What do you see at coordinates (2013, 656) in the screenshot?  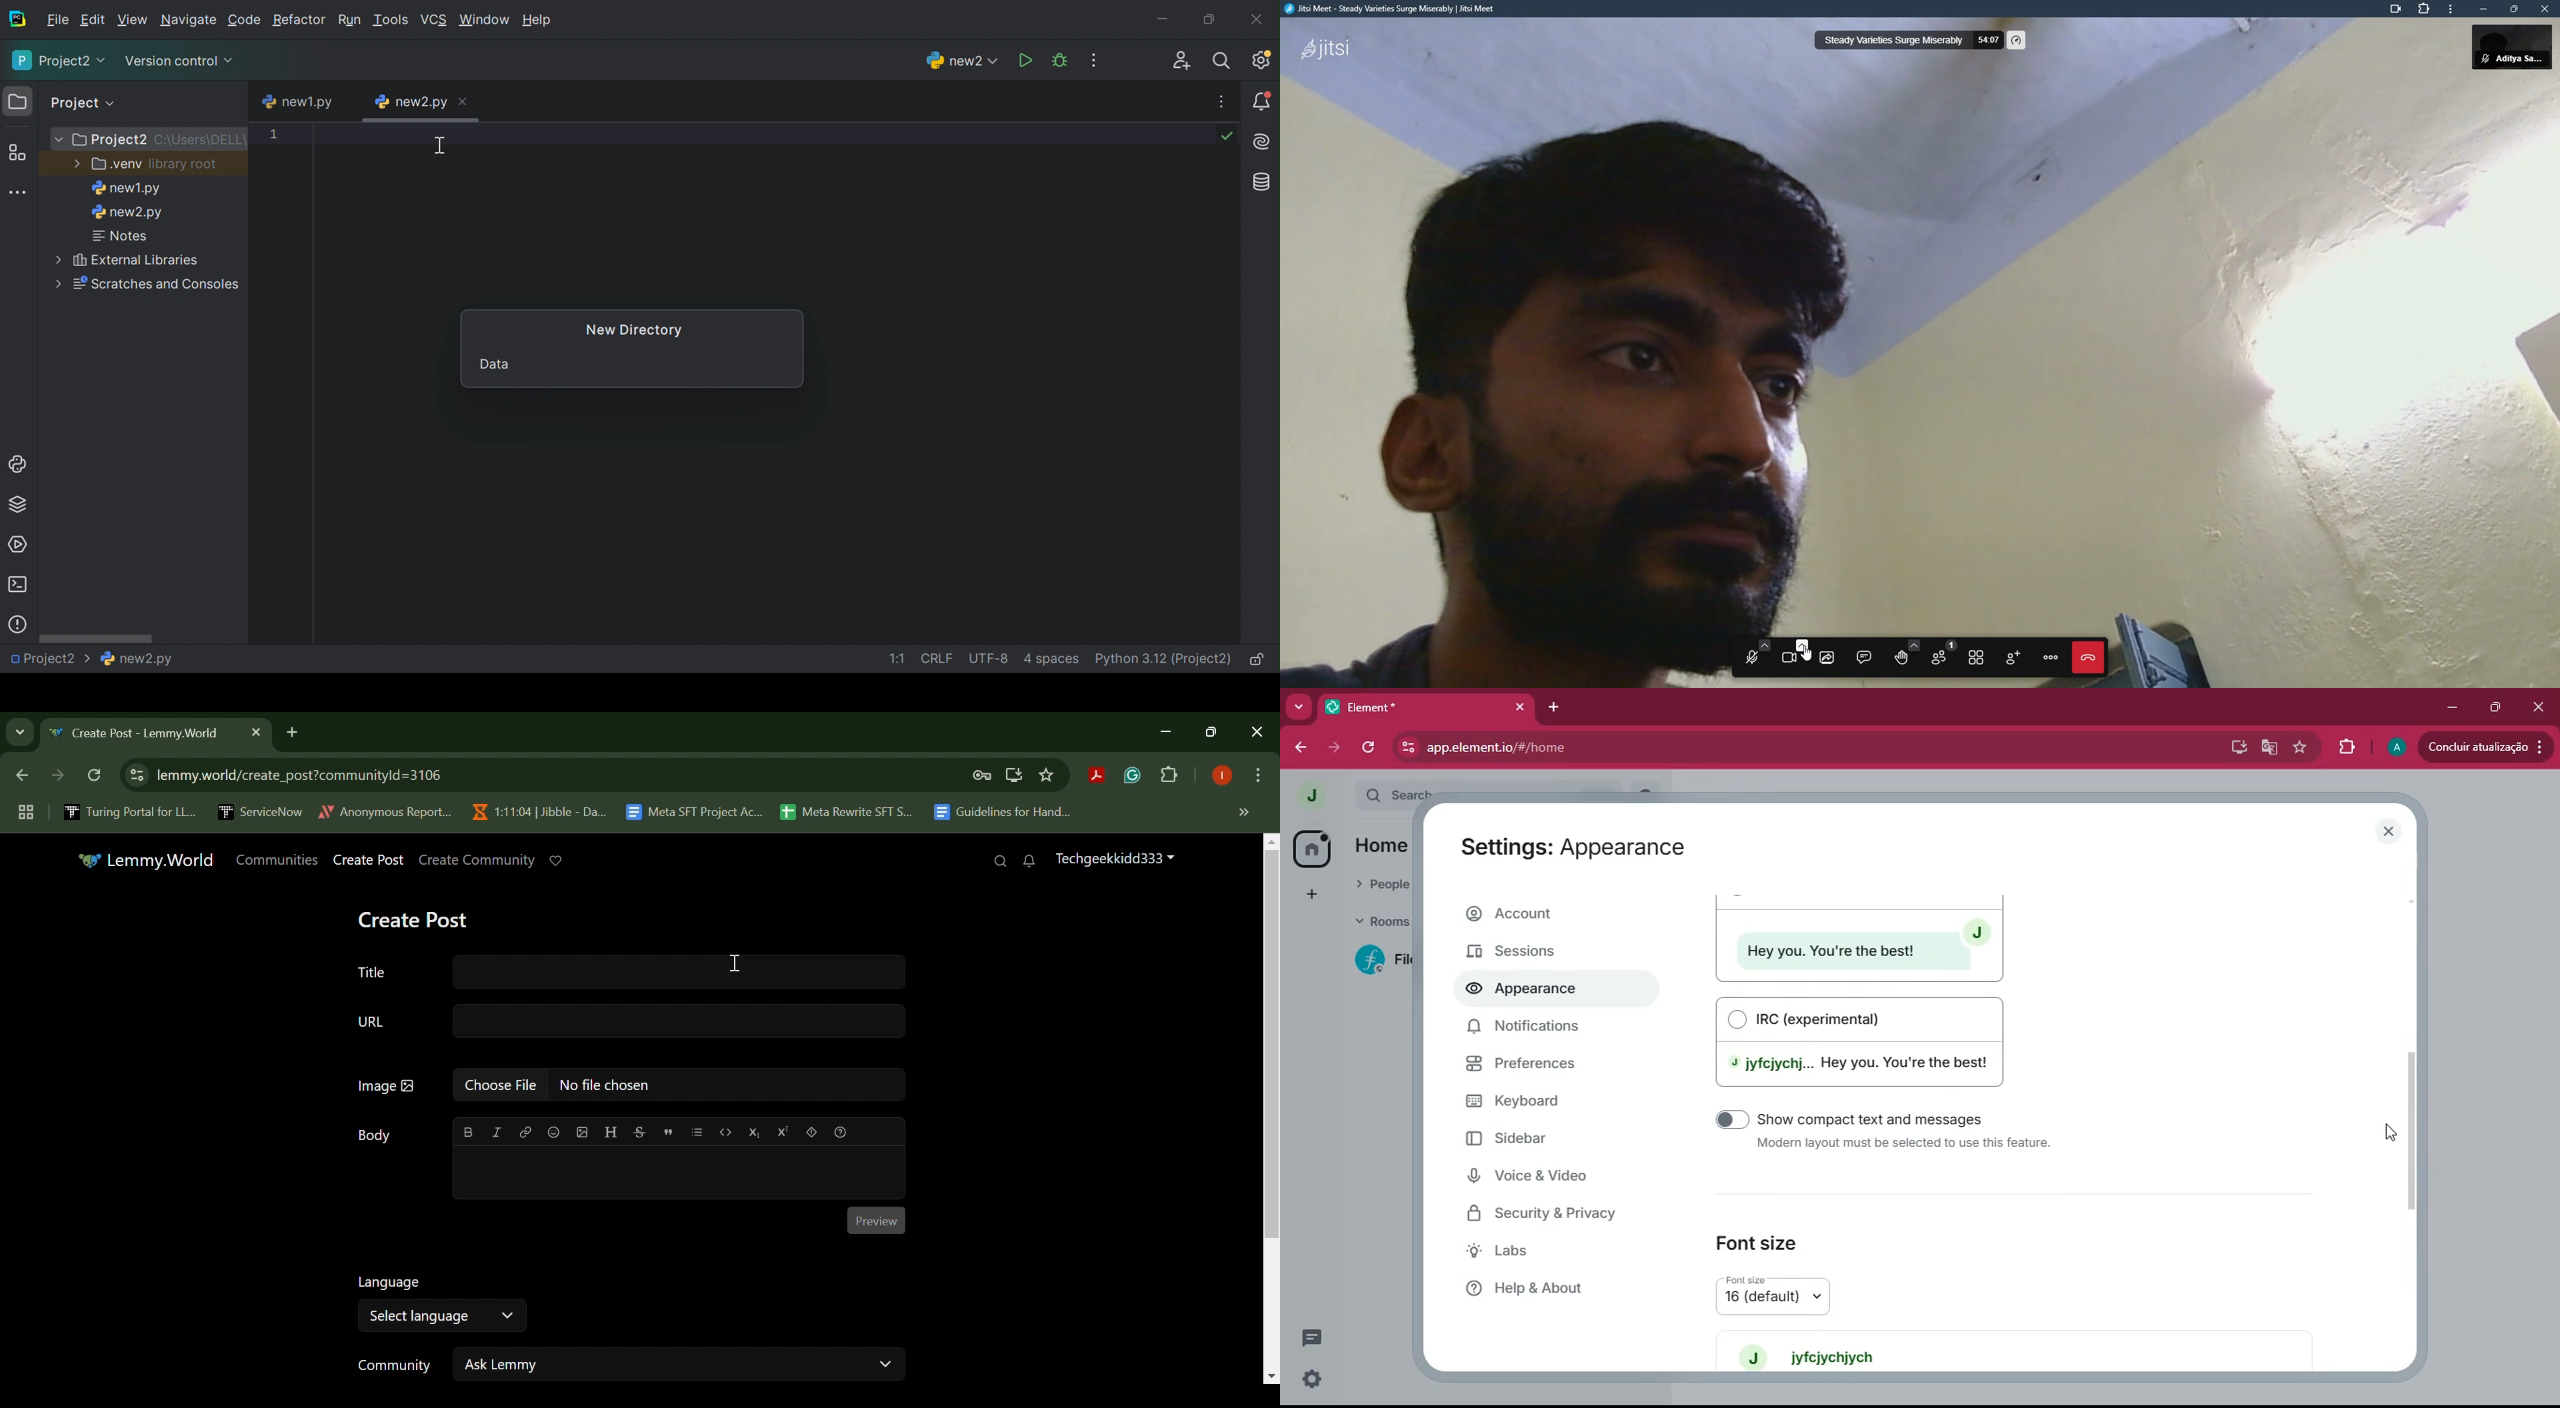 I see `invite people` at bounding box center [2013, 656].